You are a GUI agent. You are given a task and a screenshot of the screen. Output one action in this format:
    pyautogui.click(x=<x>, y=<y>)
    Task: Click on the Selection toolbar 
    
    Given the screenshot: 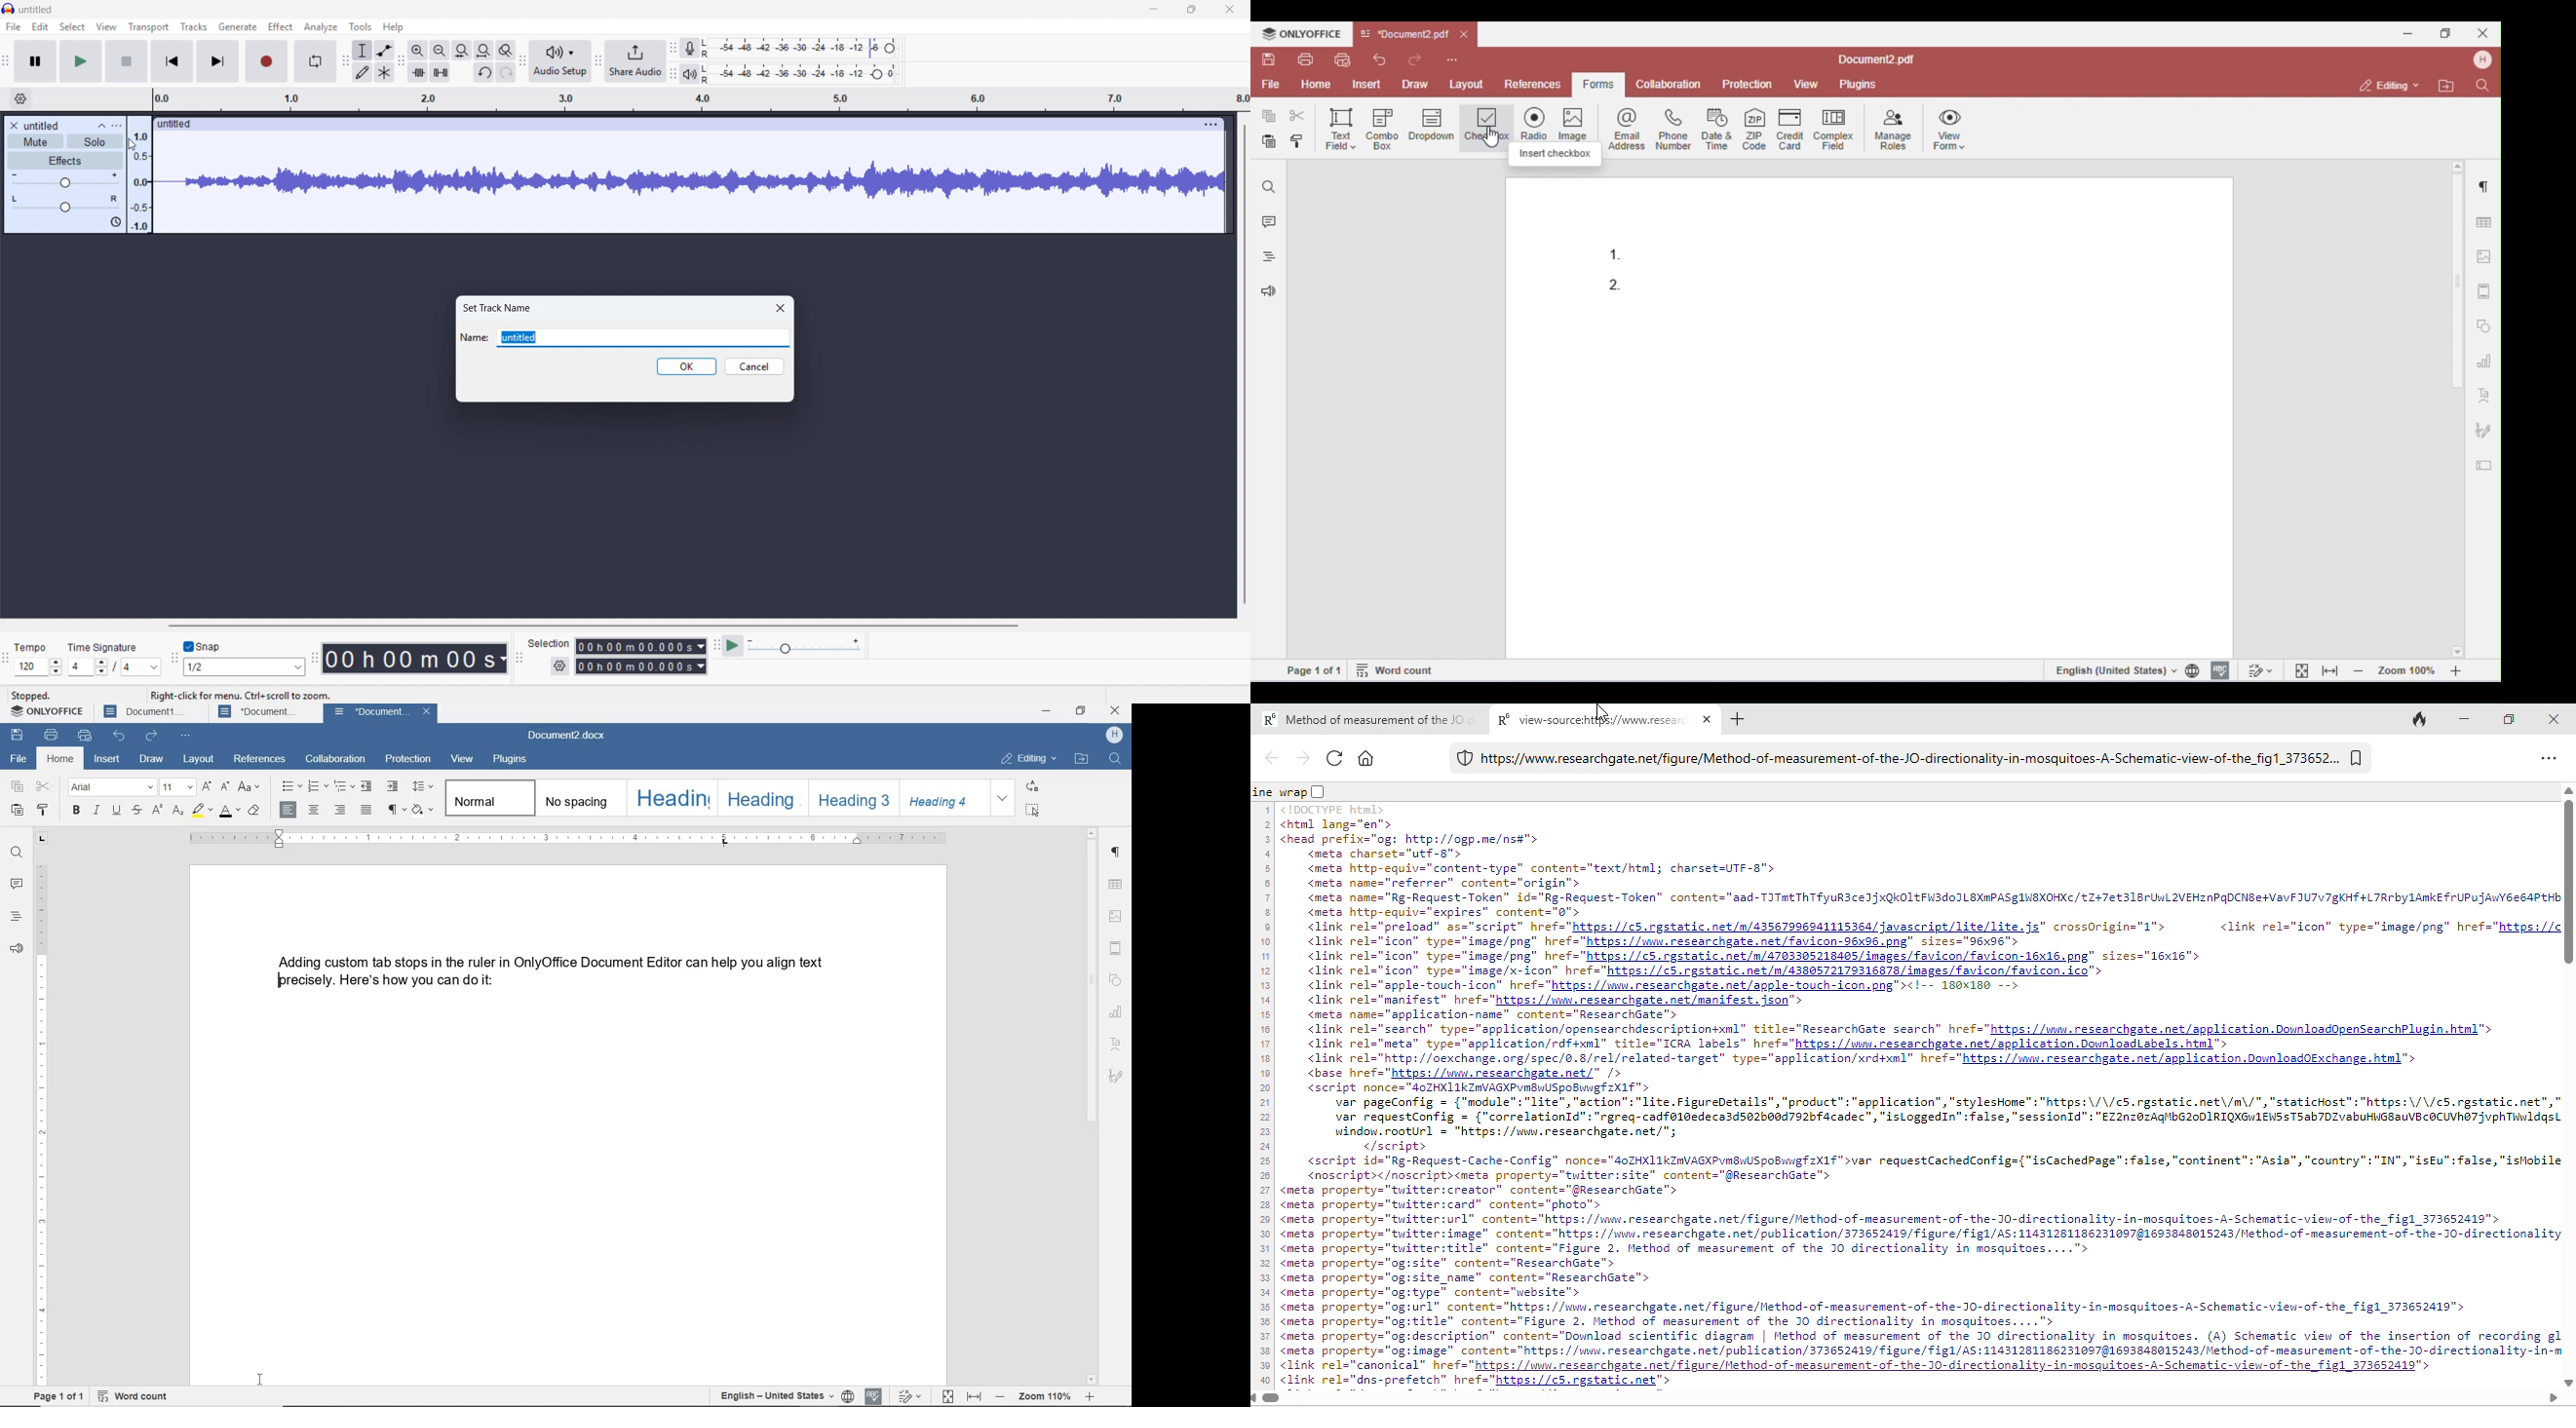 What is the action you would take?
    pyautogui.click(x=518, y=658)
    